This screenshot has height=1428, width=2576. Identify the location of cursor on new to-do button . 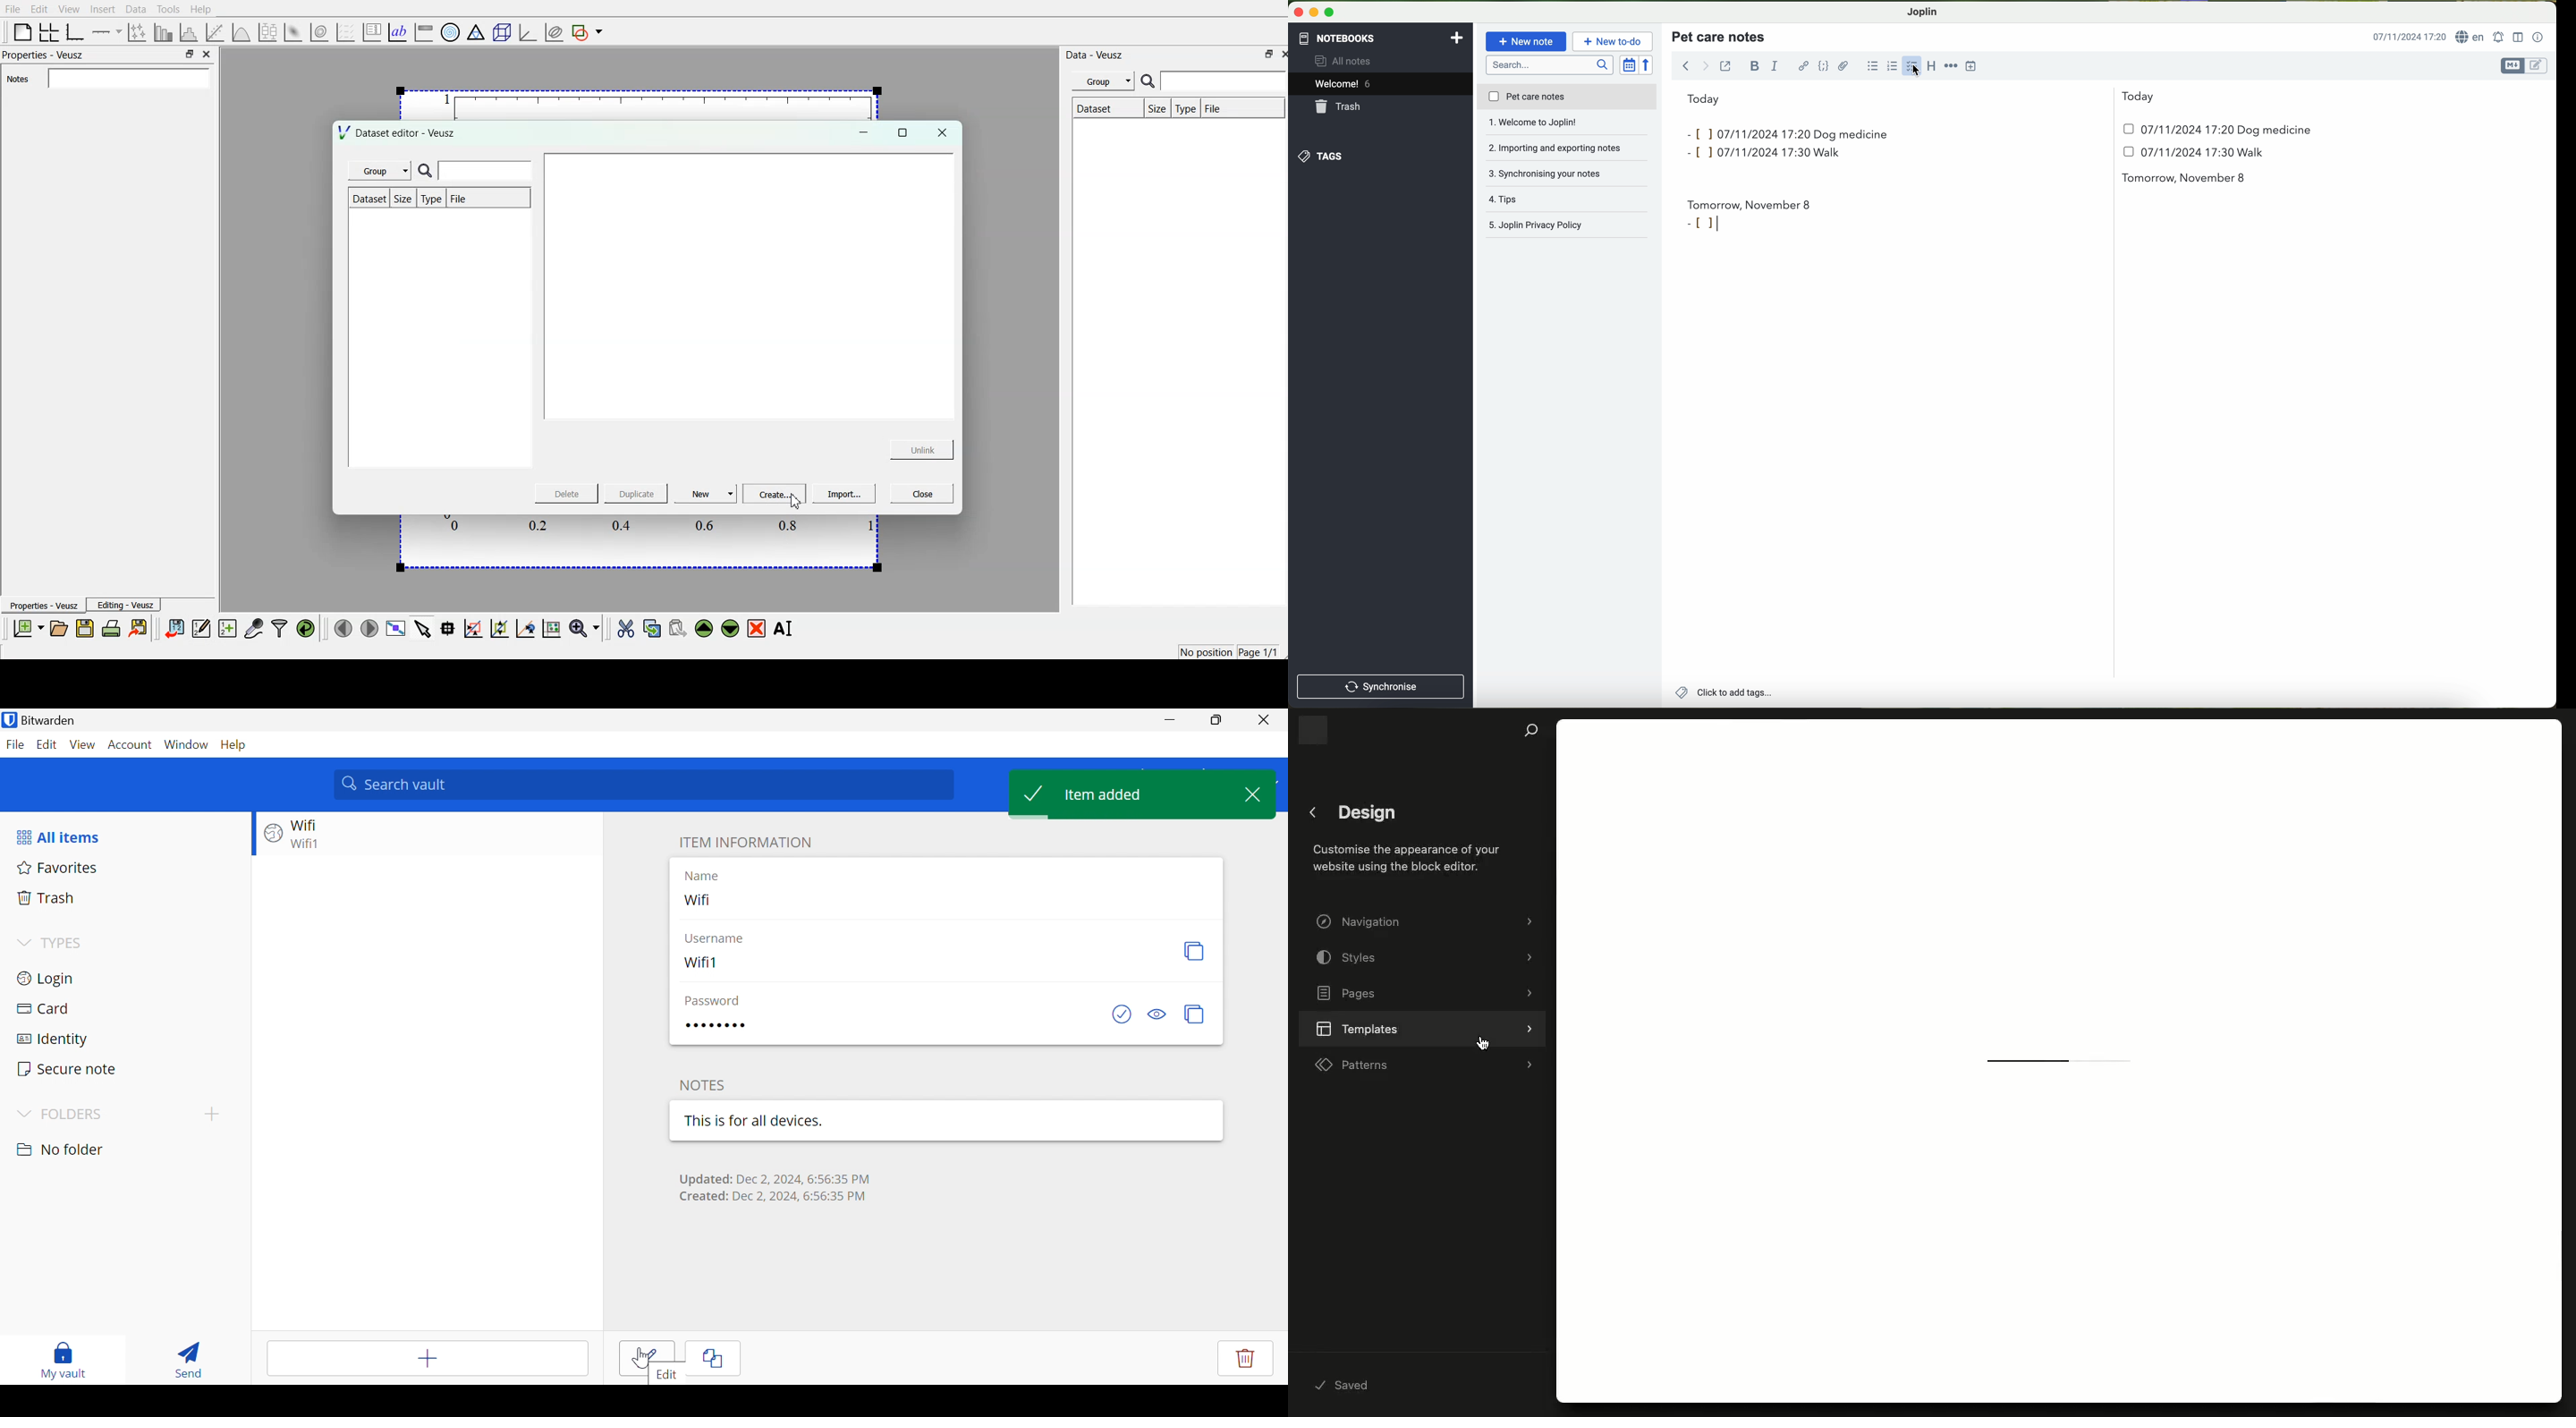
(1614, 42).